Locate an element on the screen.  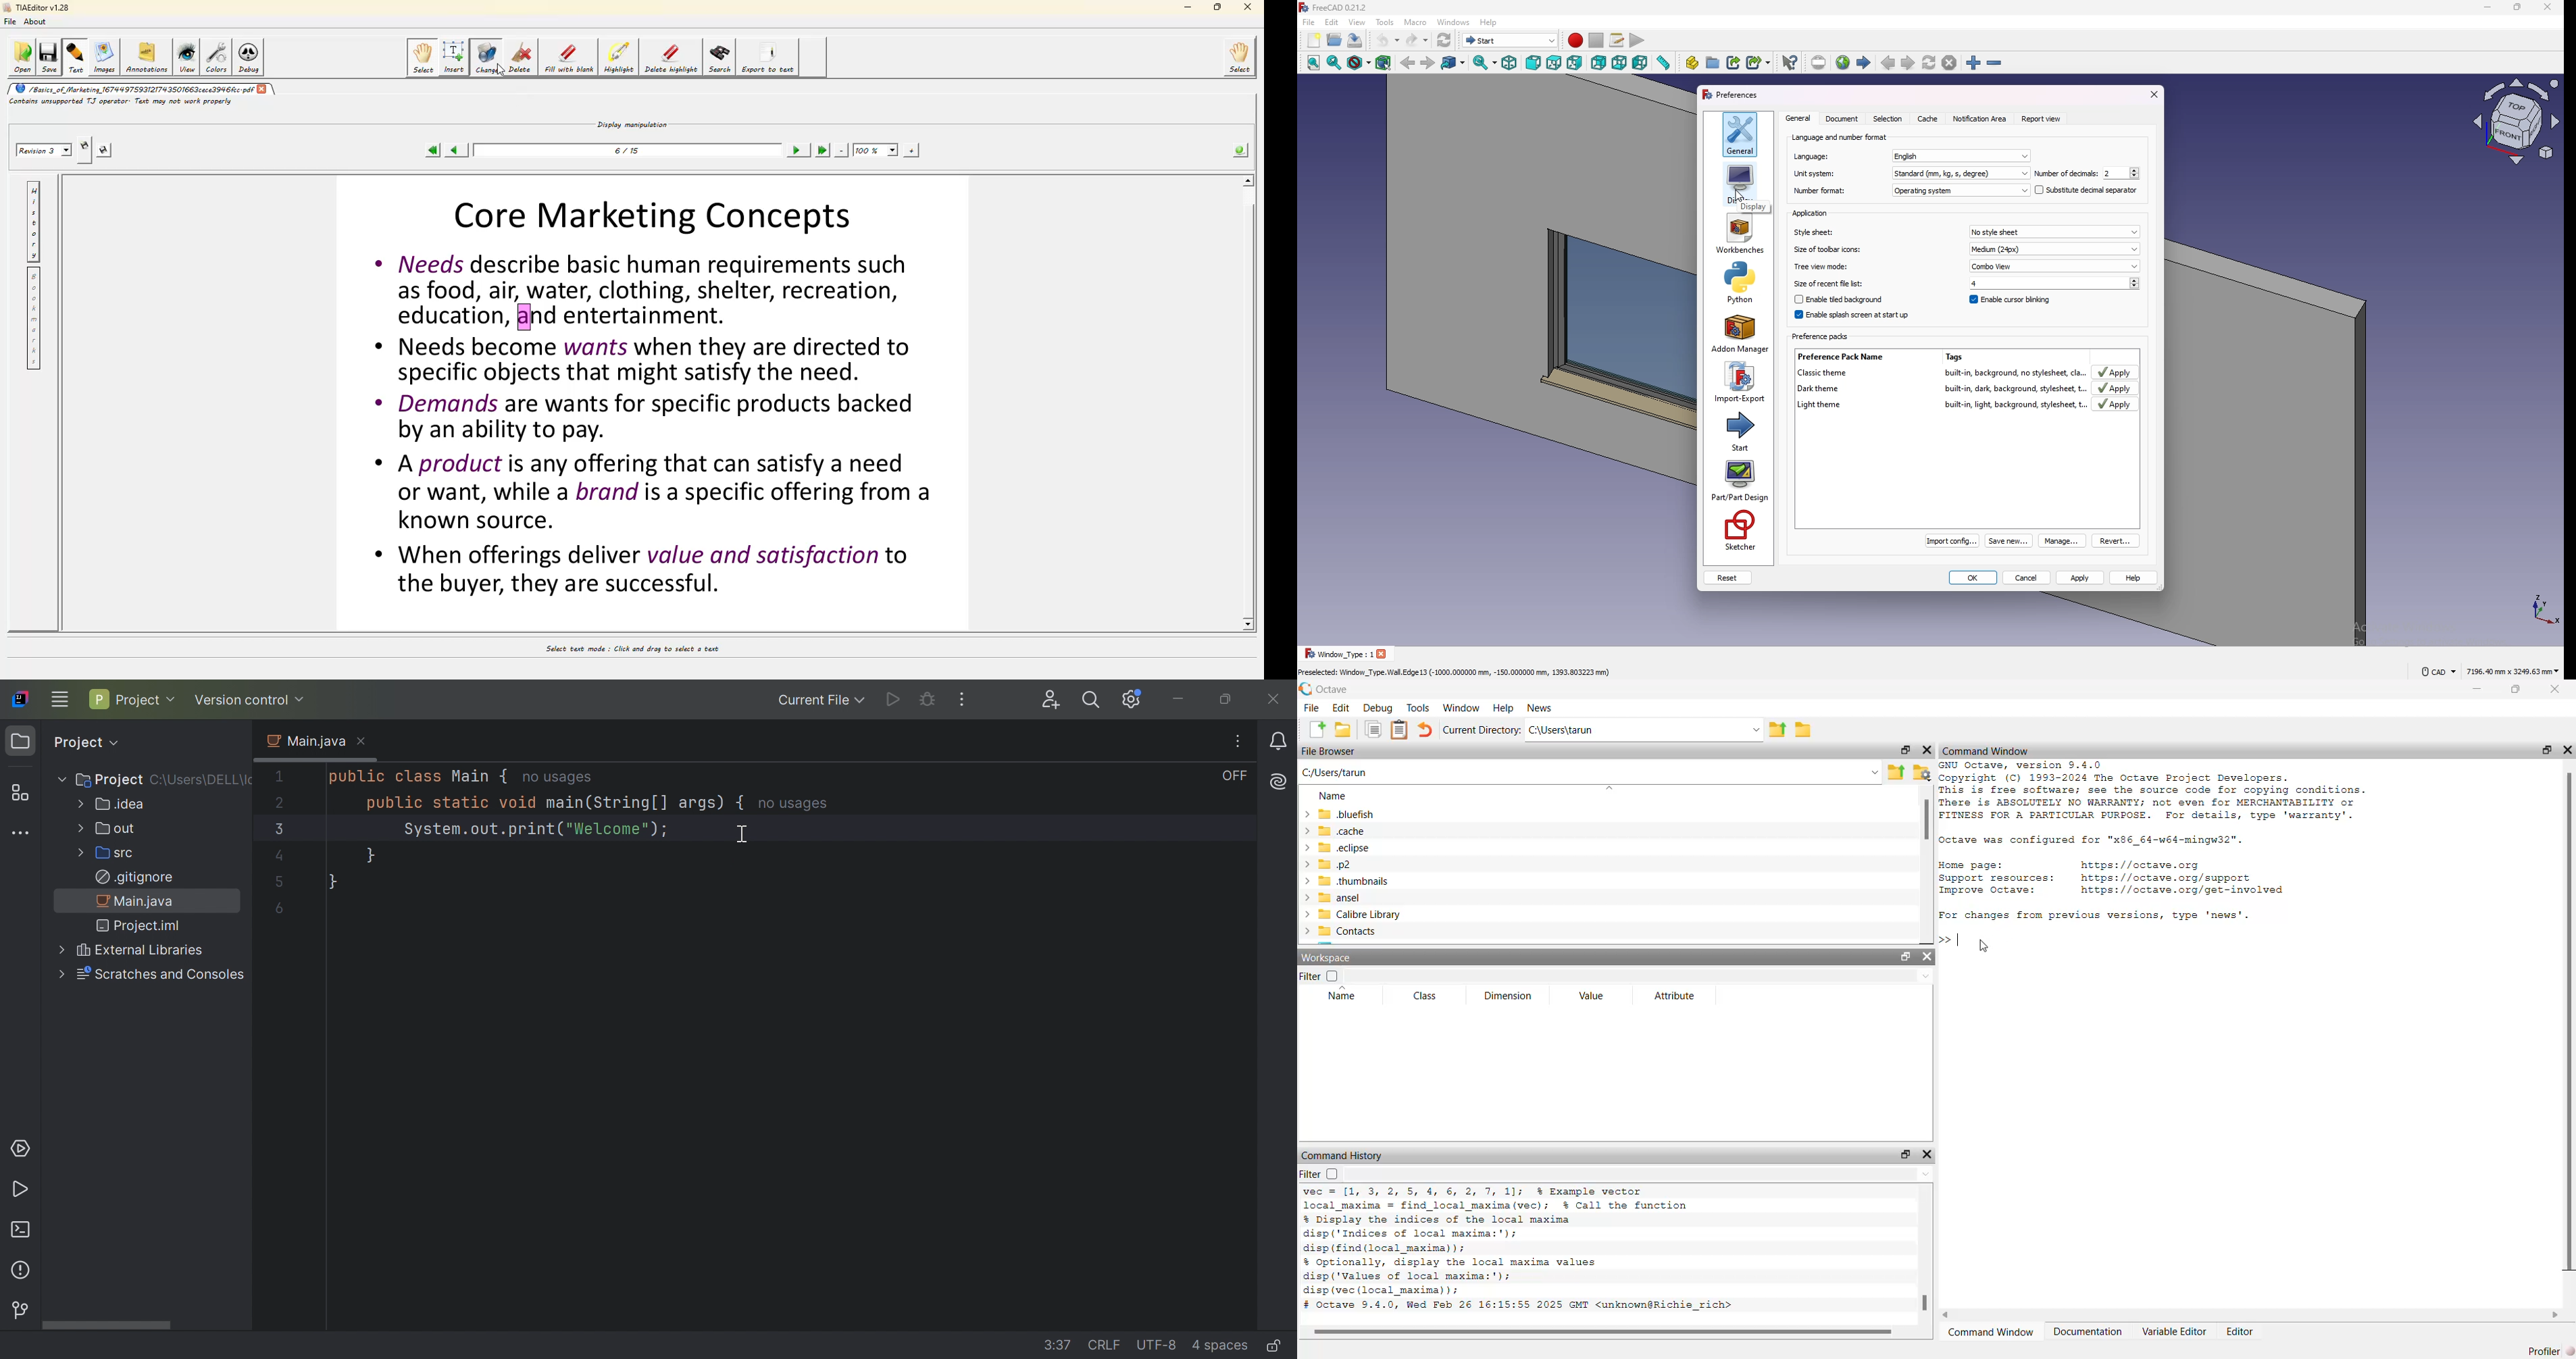
application is located at coordinates (1811, 210).